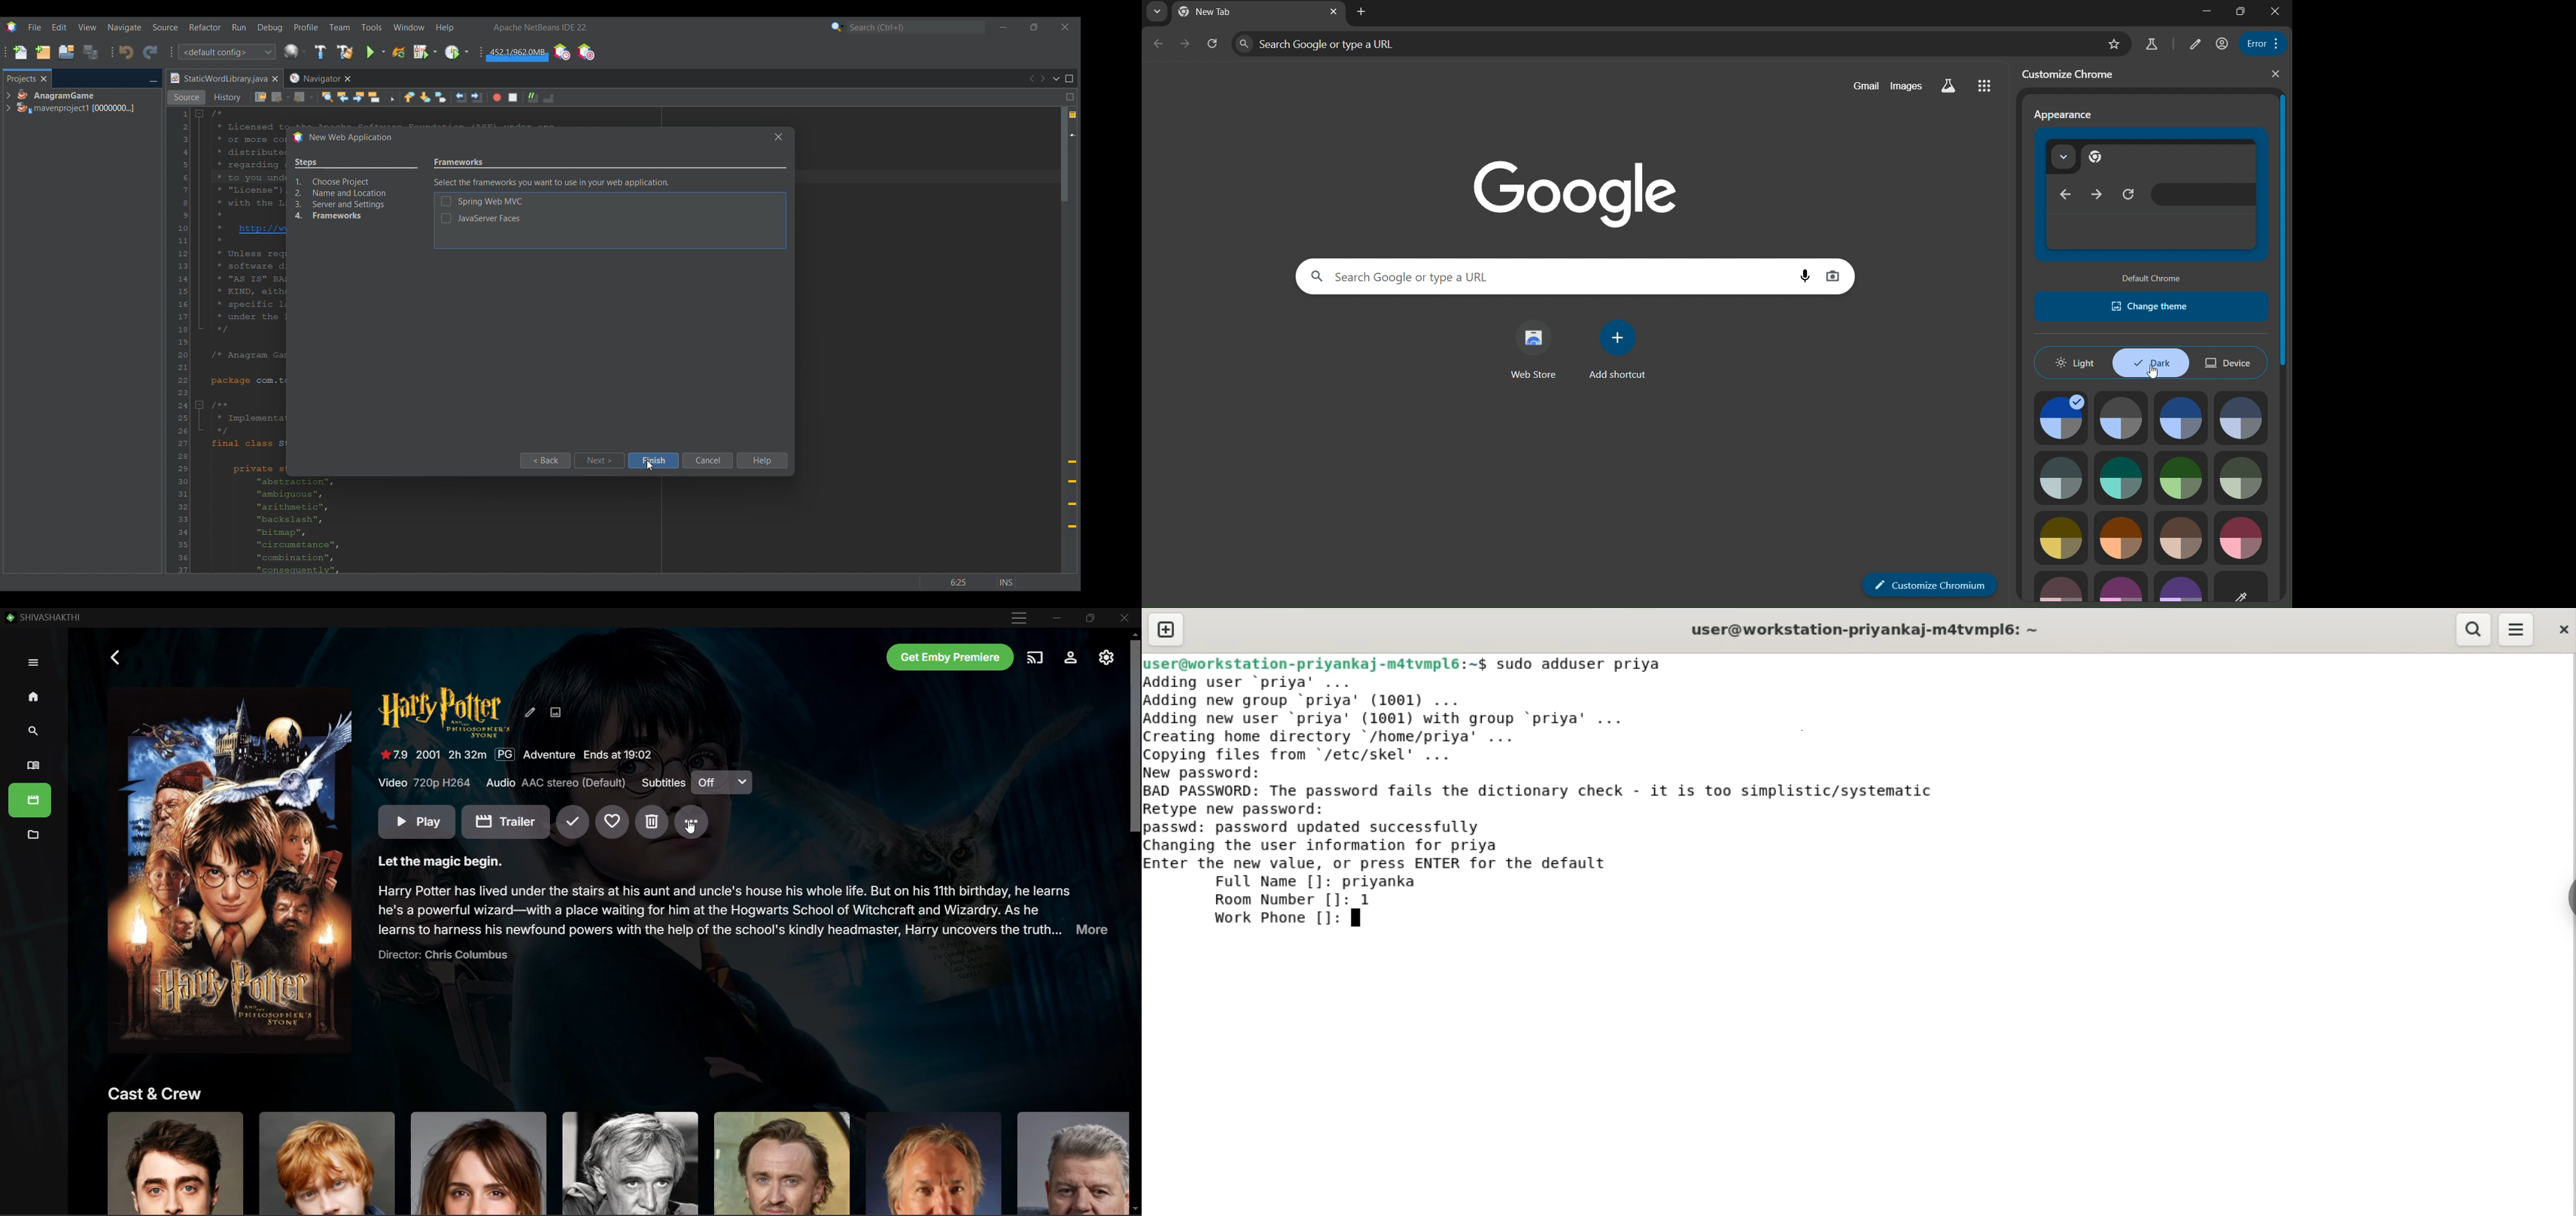 This screenshot has height=1232, width=2576. Describe the element at coordinates (1209, 11) in the screenshot. I see `current tab` at that location.